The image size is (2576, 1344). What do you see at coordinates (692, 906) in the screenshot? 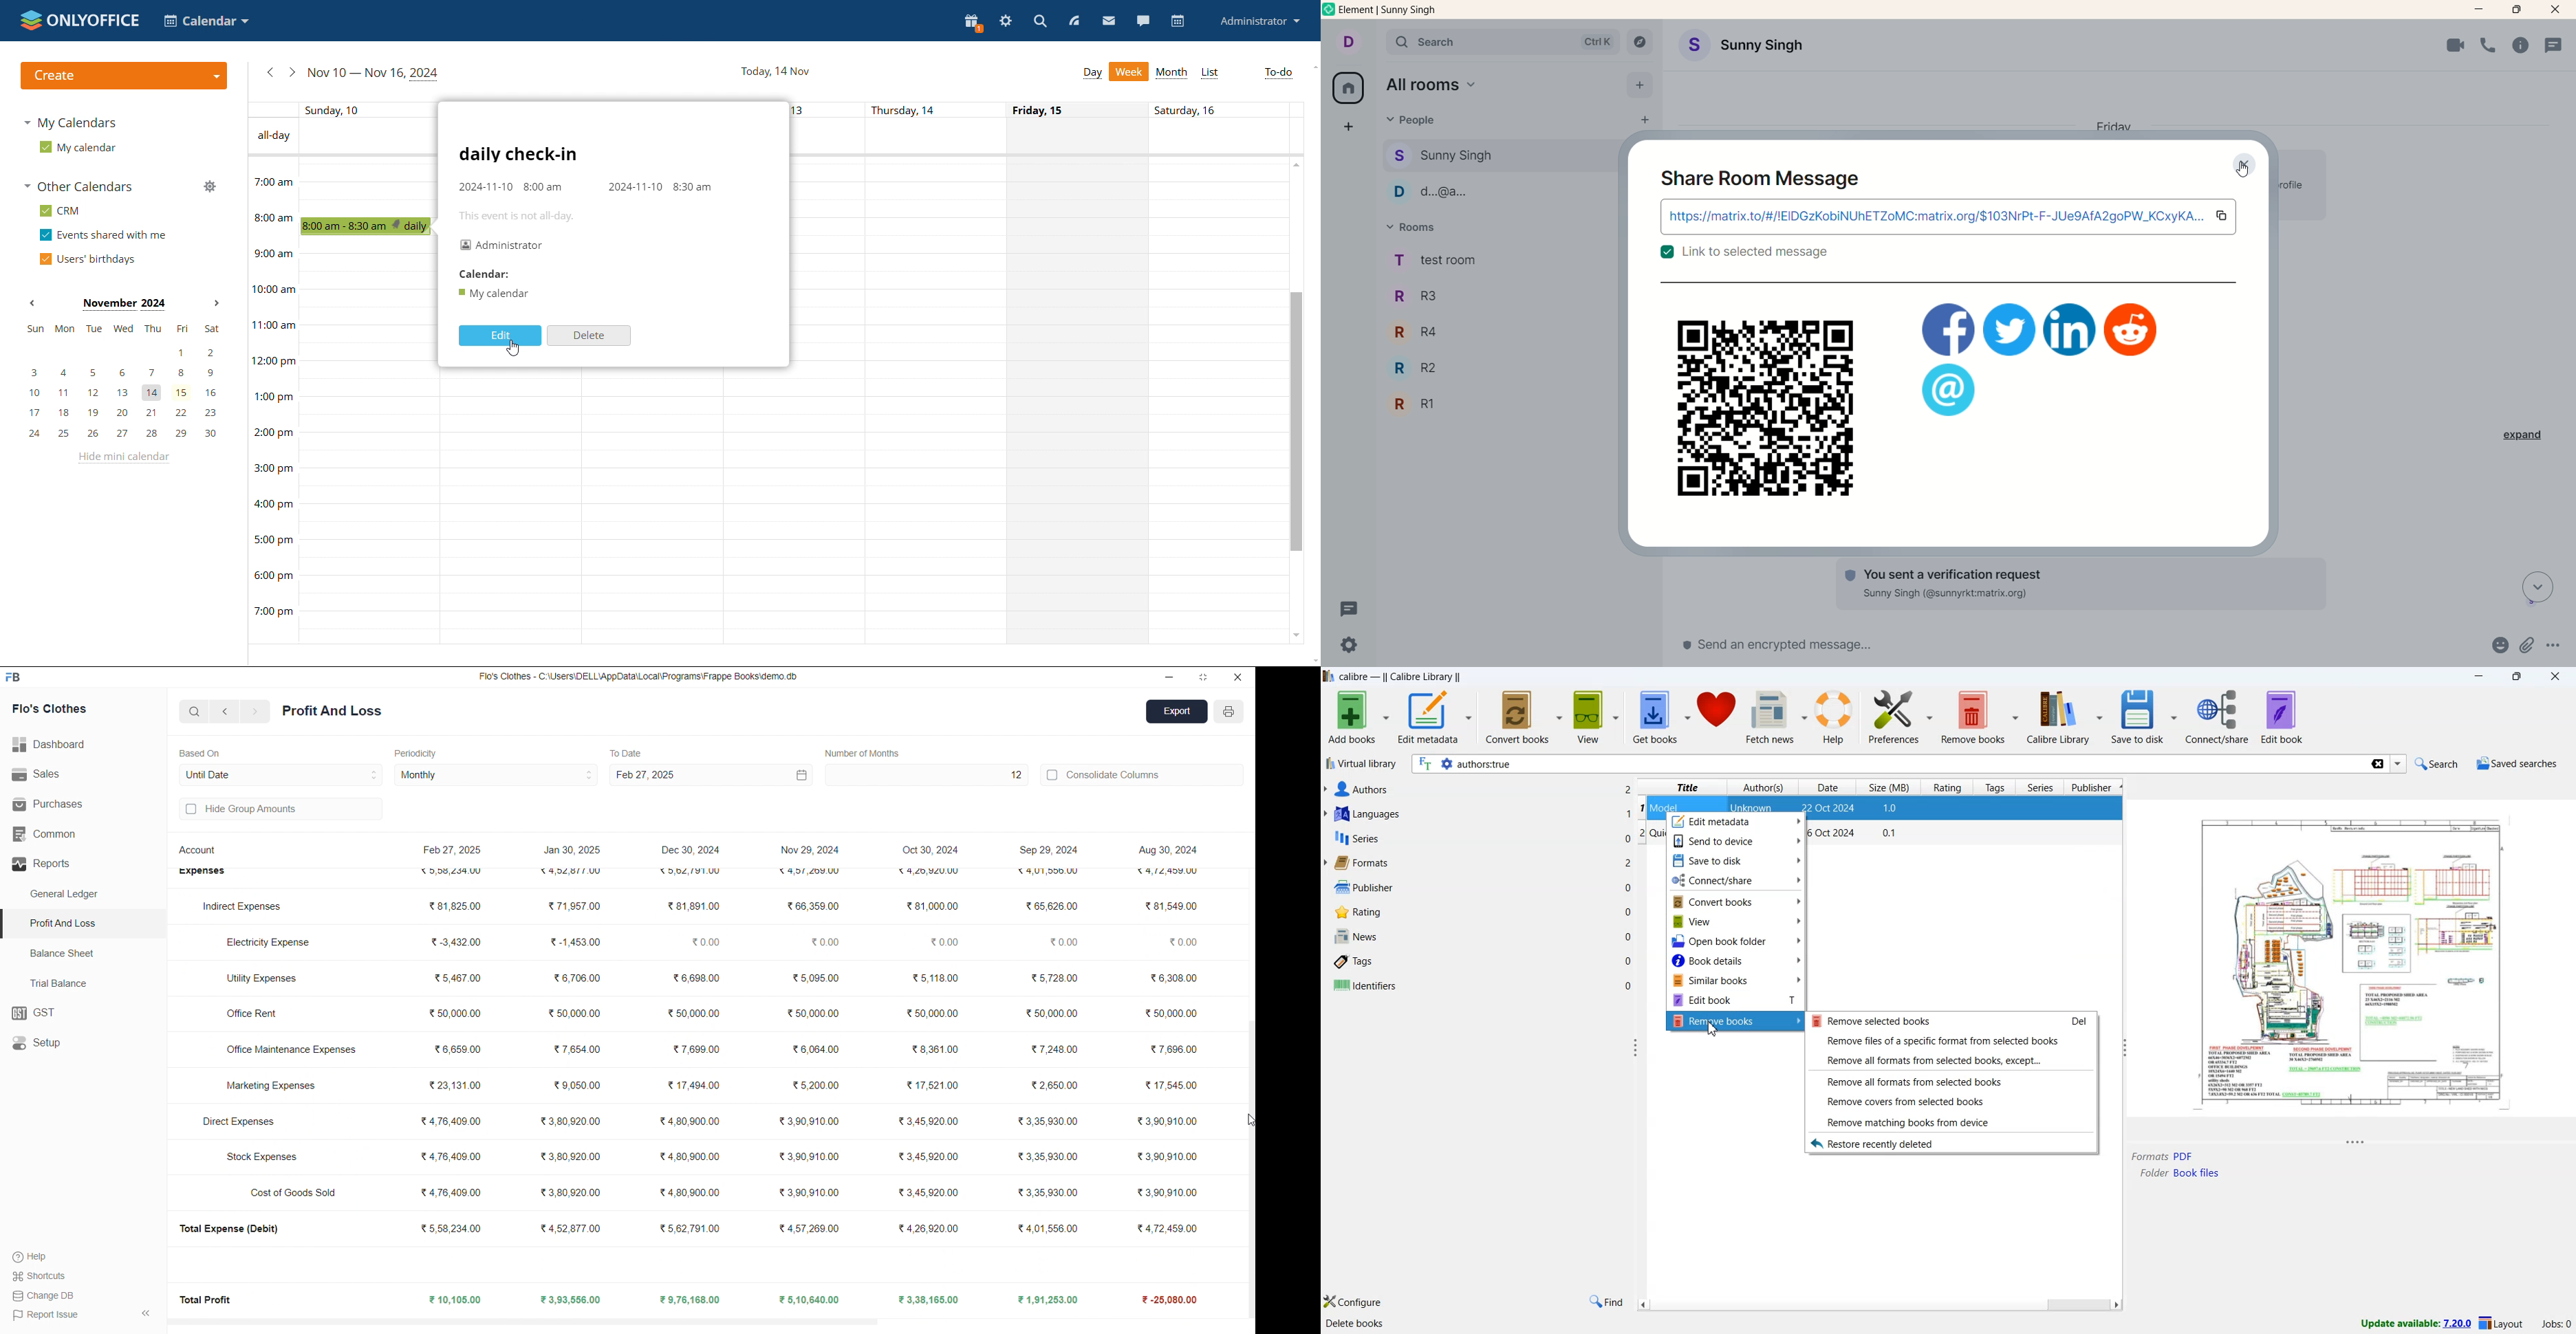
I see `₹81,891.00` at bounding box center [692, 906].